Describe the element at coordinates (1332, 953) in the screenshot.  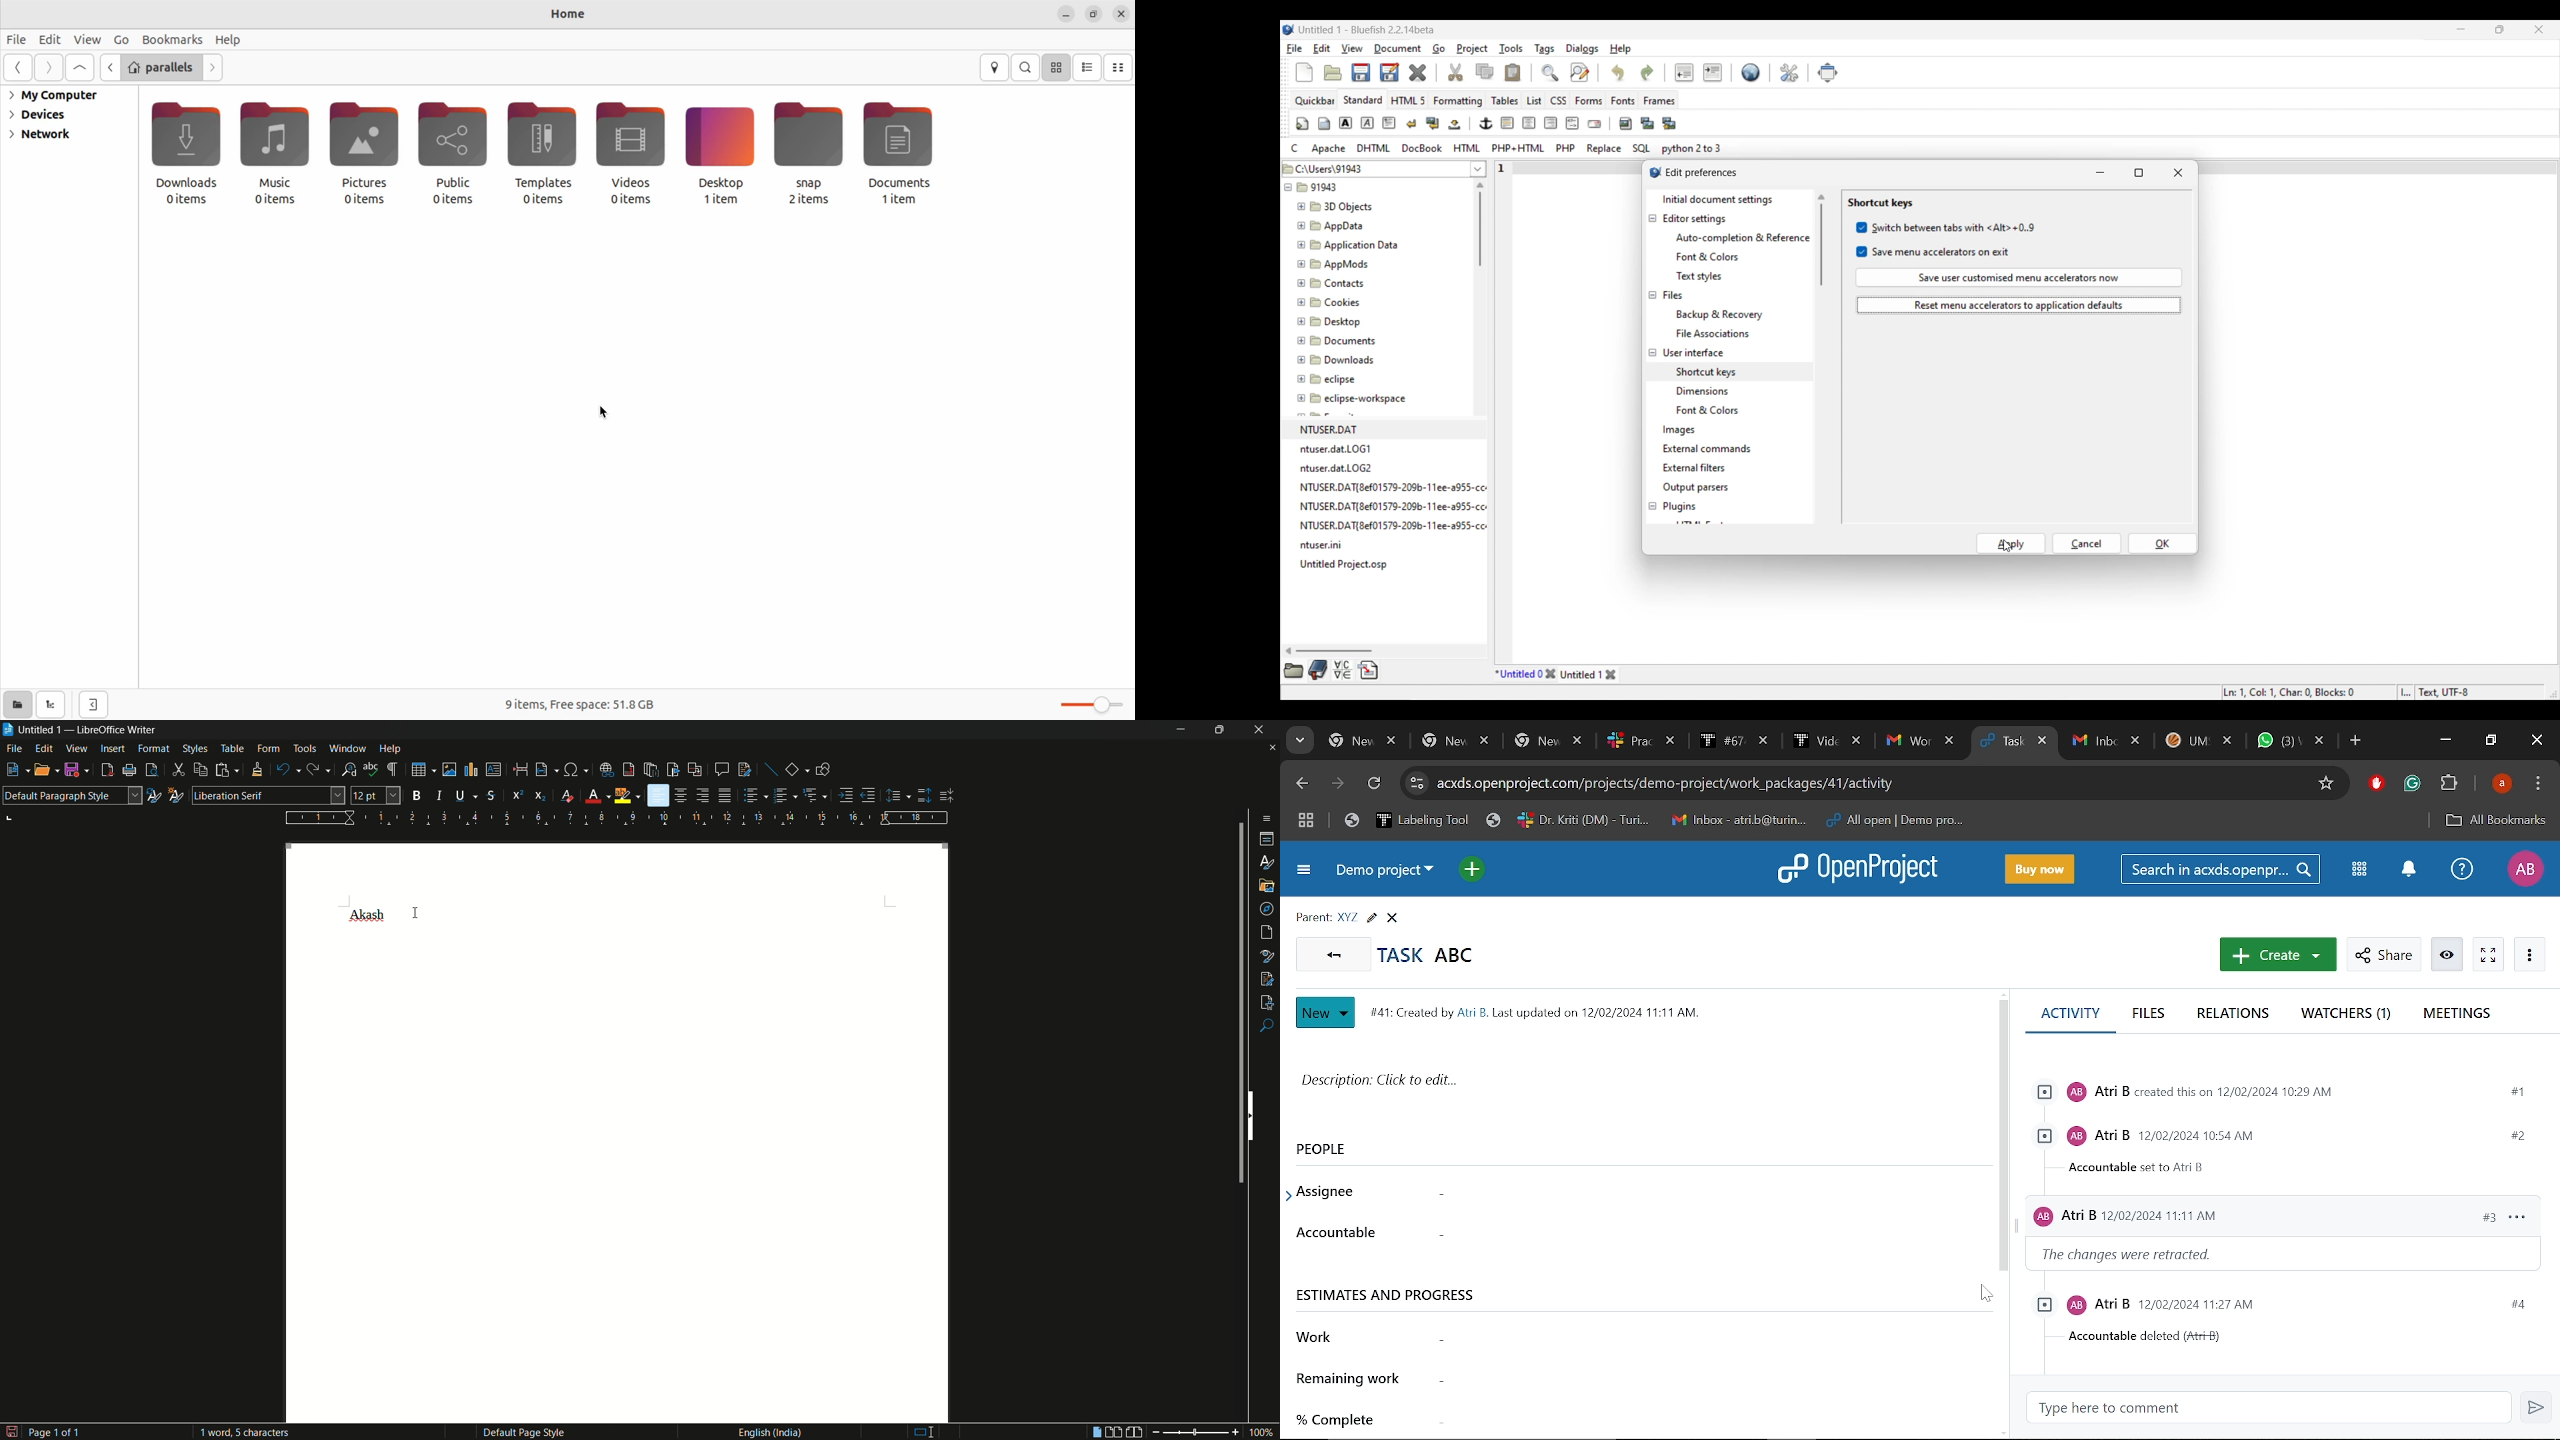
I see `Go to previous page` at that location.